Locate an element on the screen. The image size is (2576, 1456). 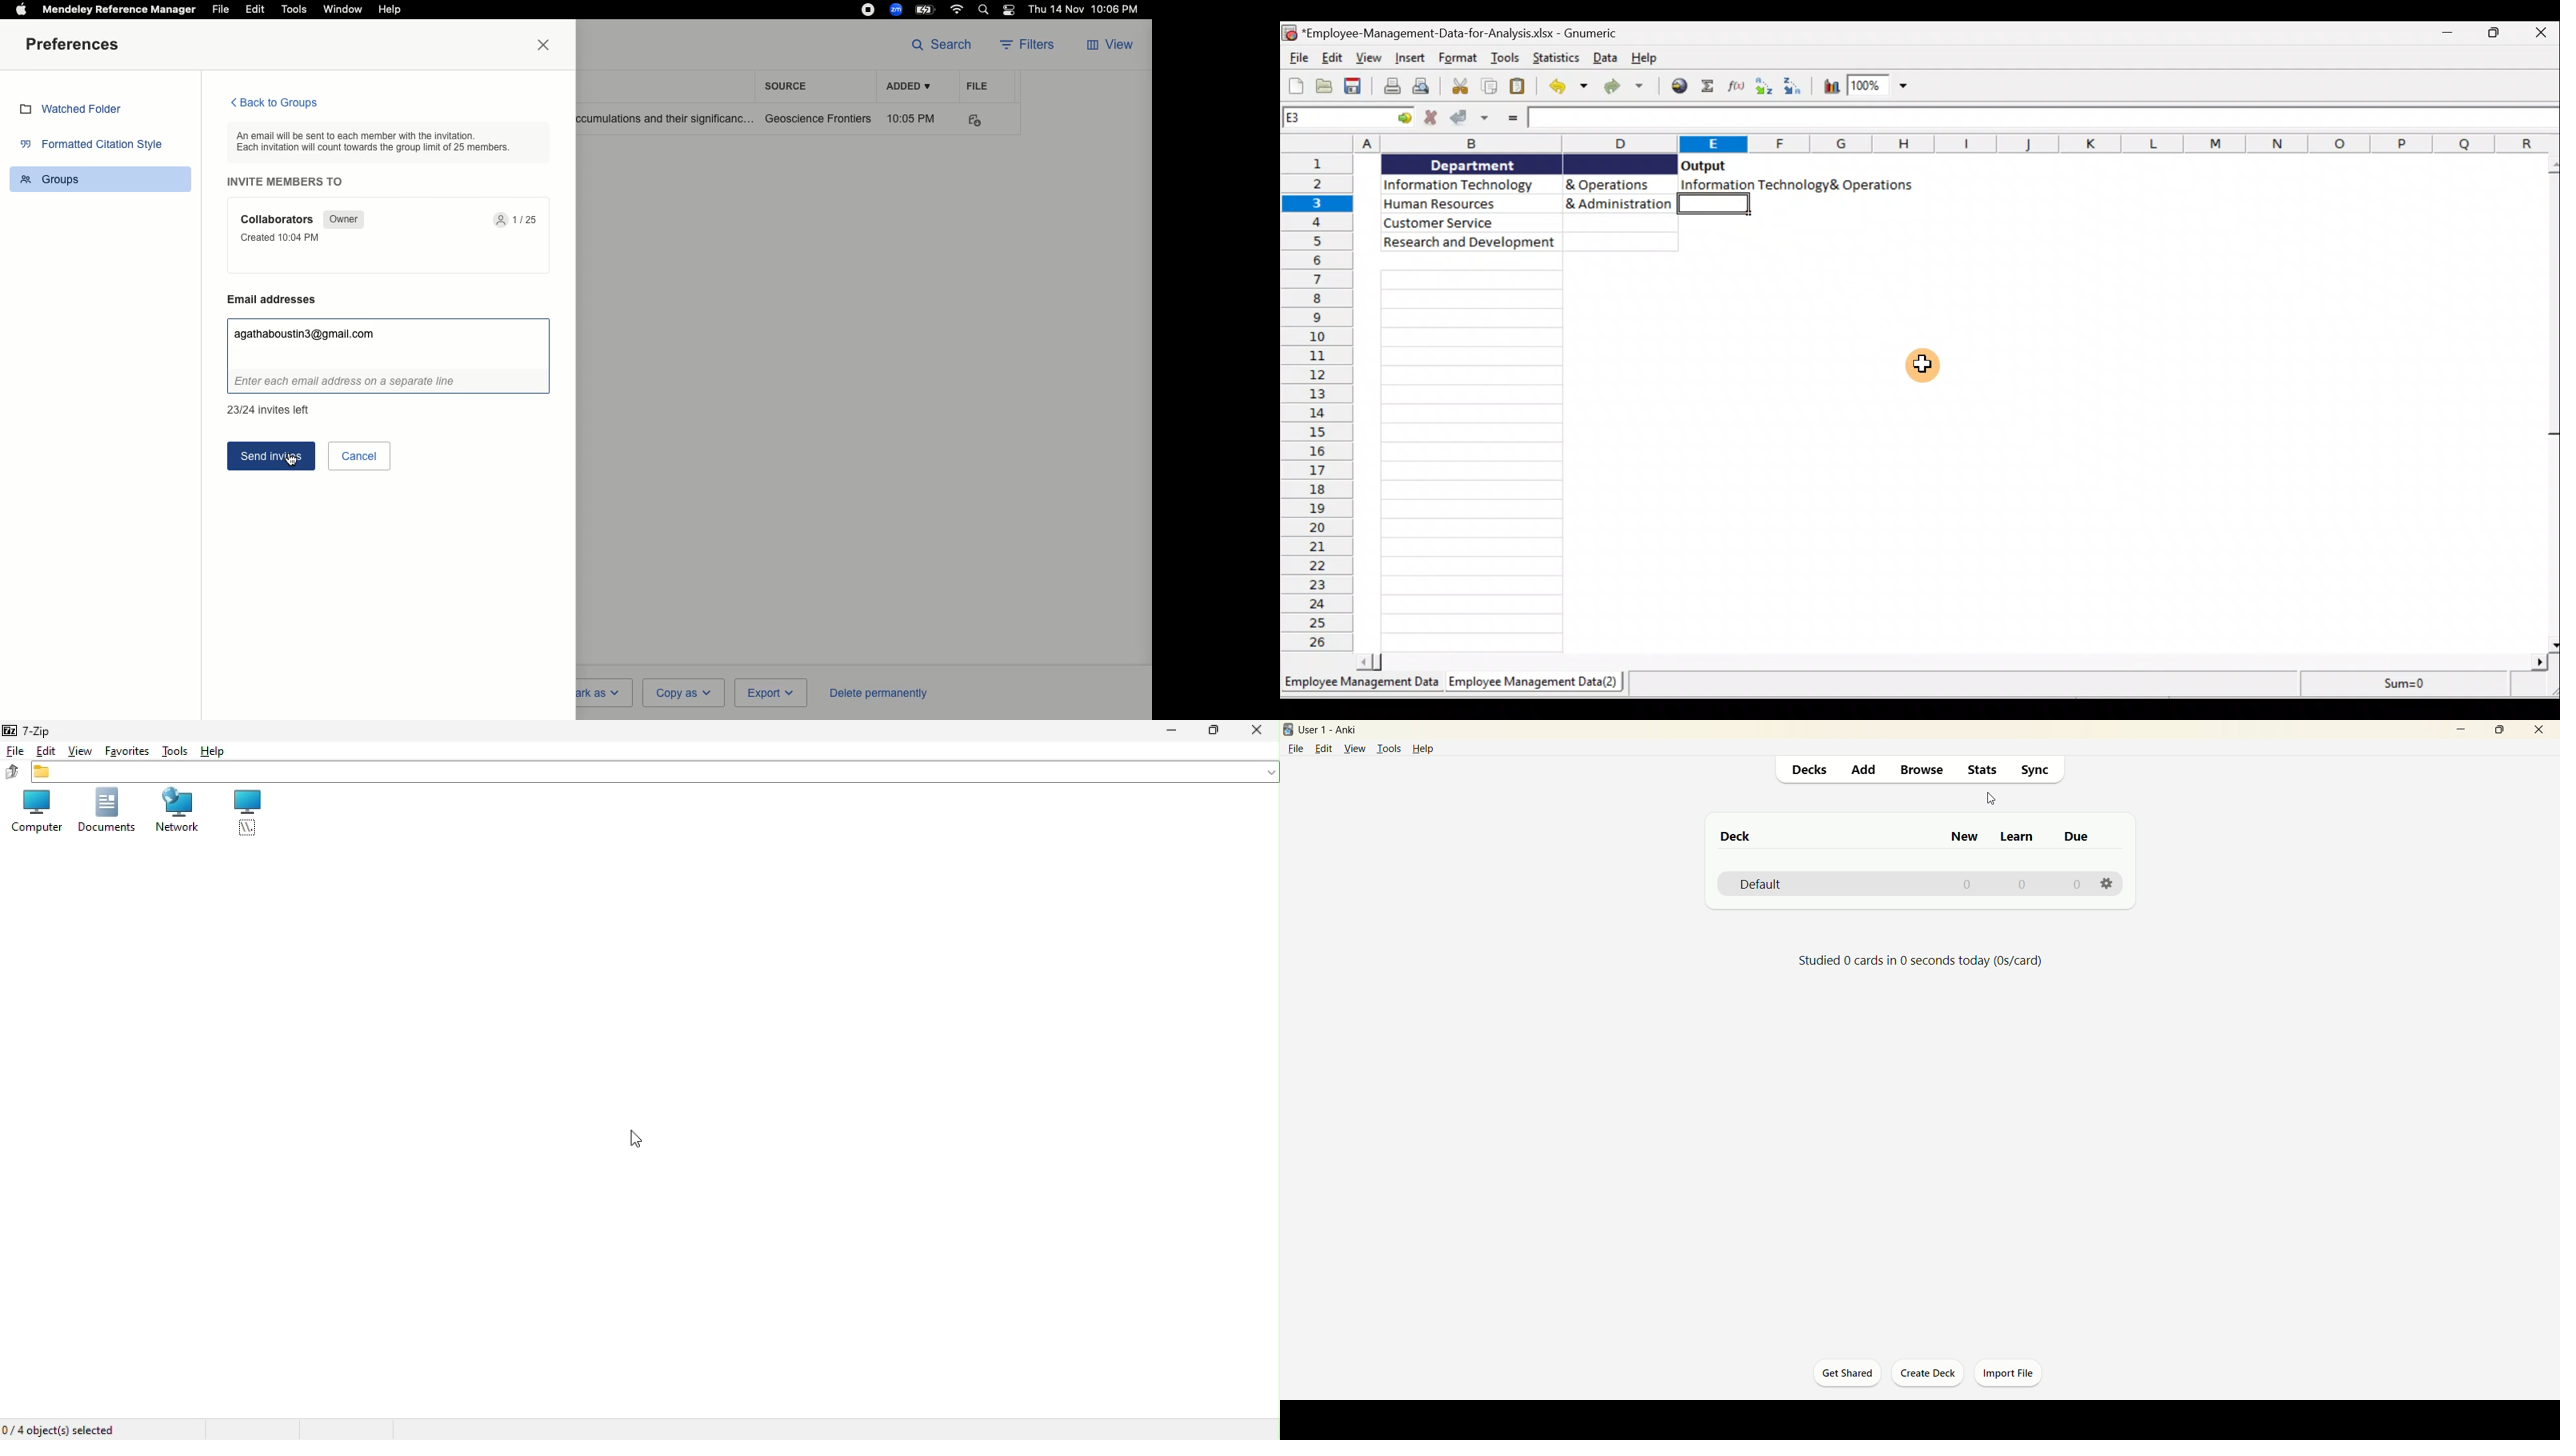
4 object selected is located at coordinates (65, 1430).